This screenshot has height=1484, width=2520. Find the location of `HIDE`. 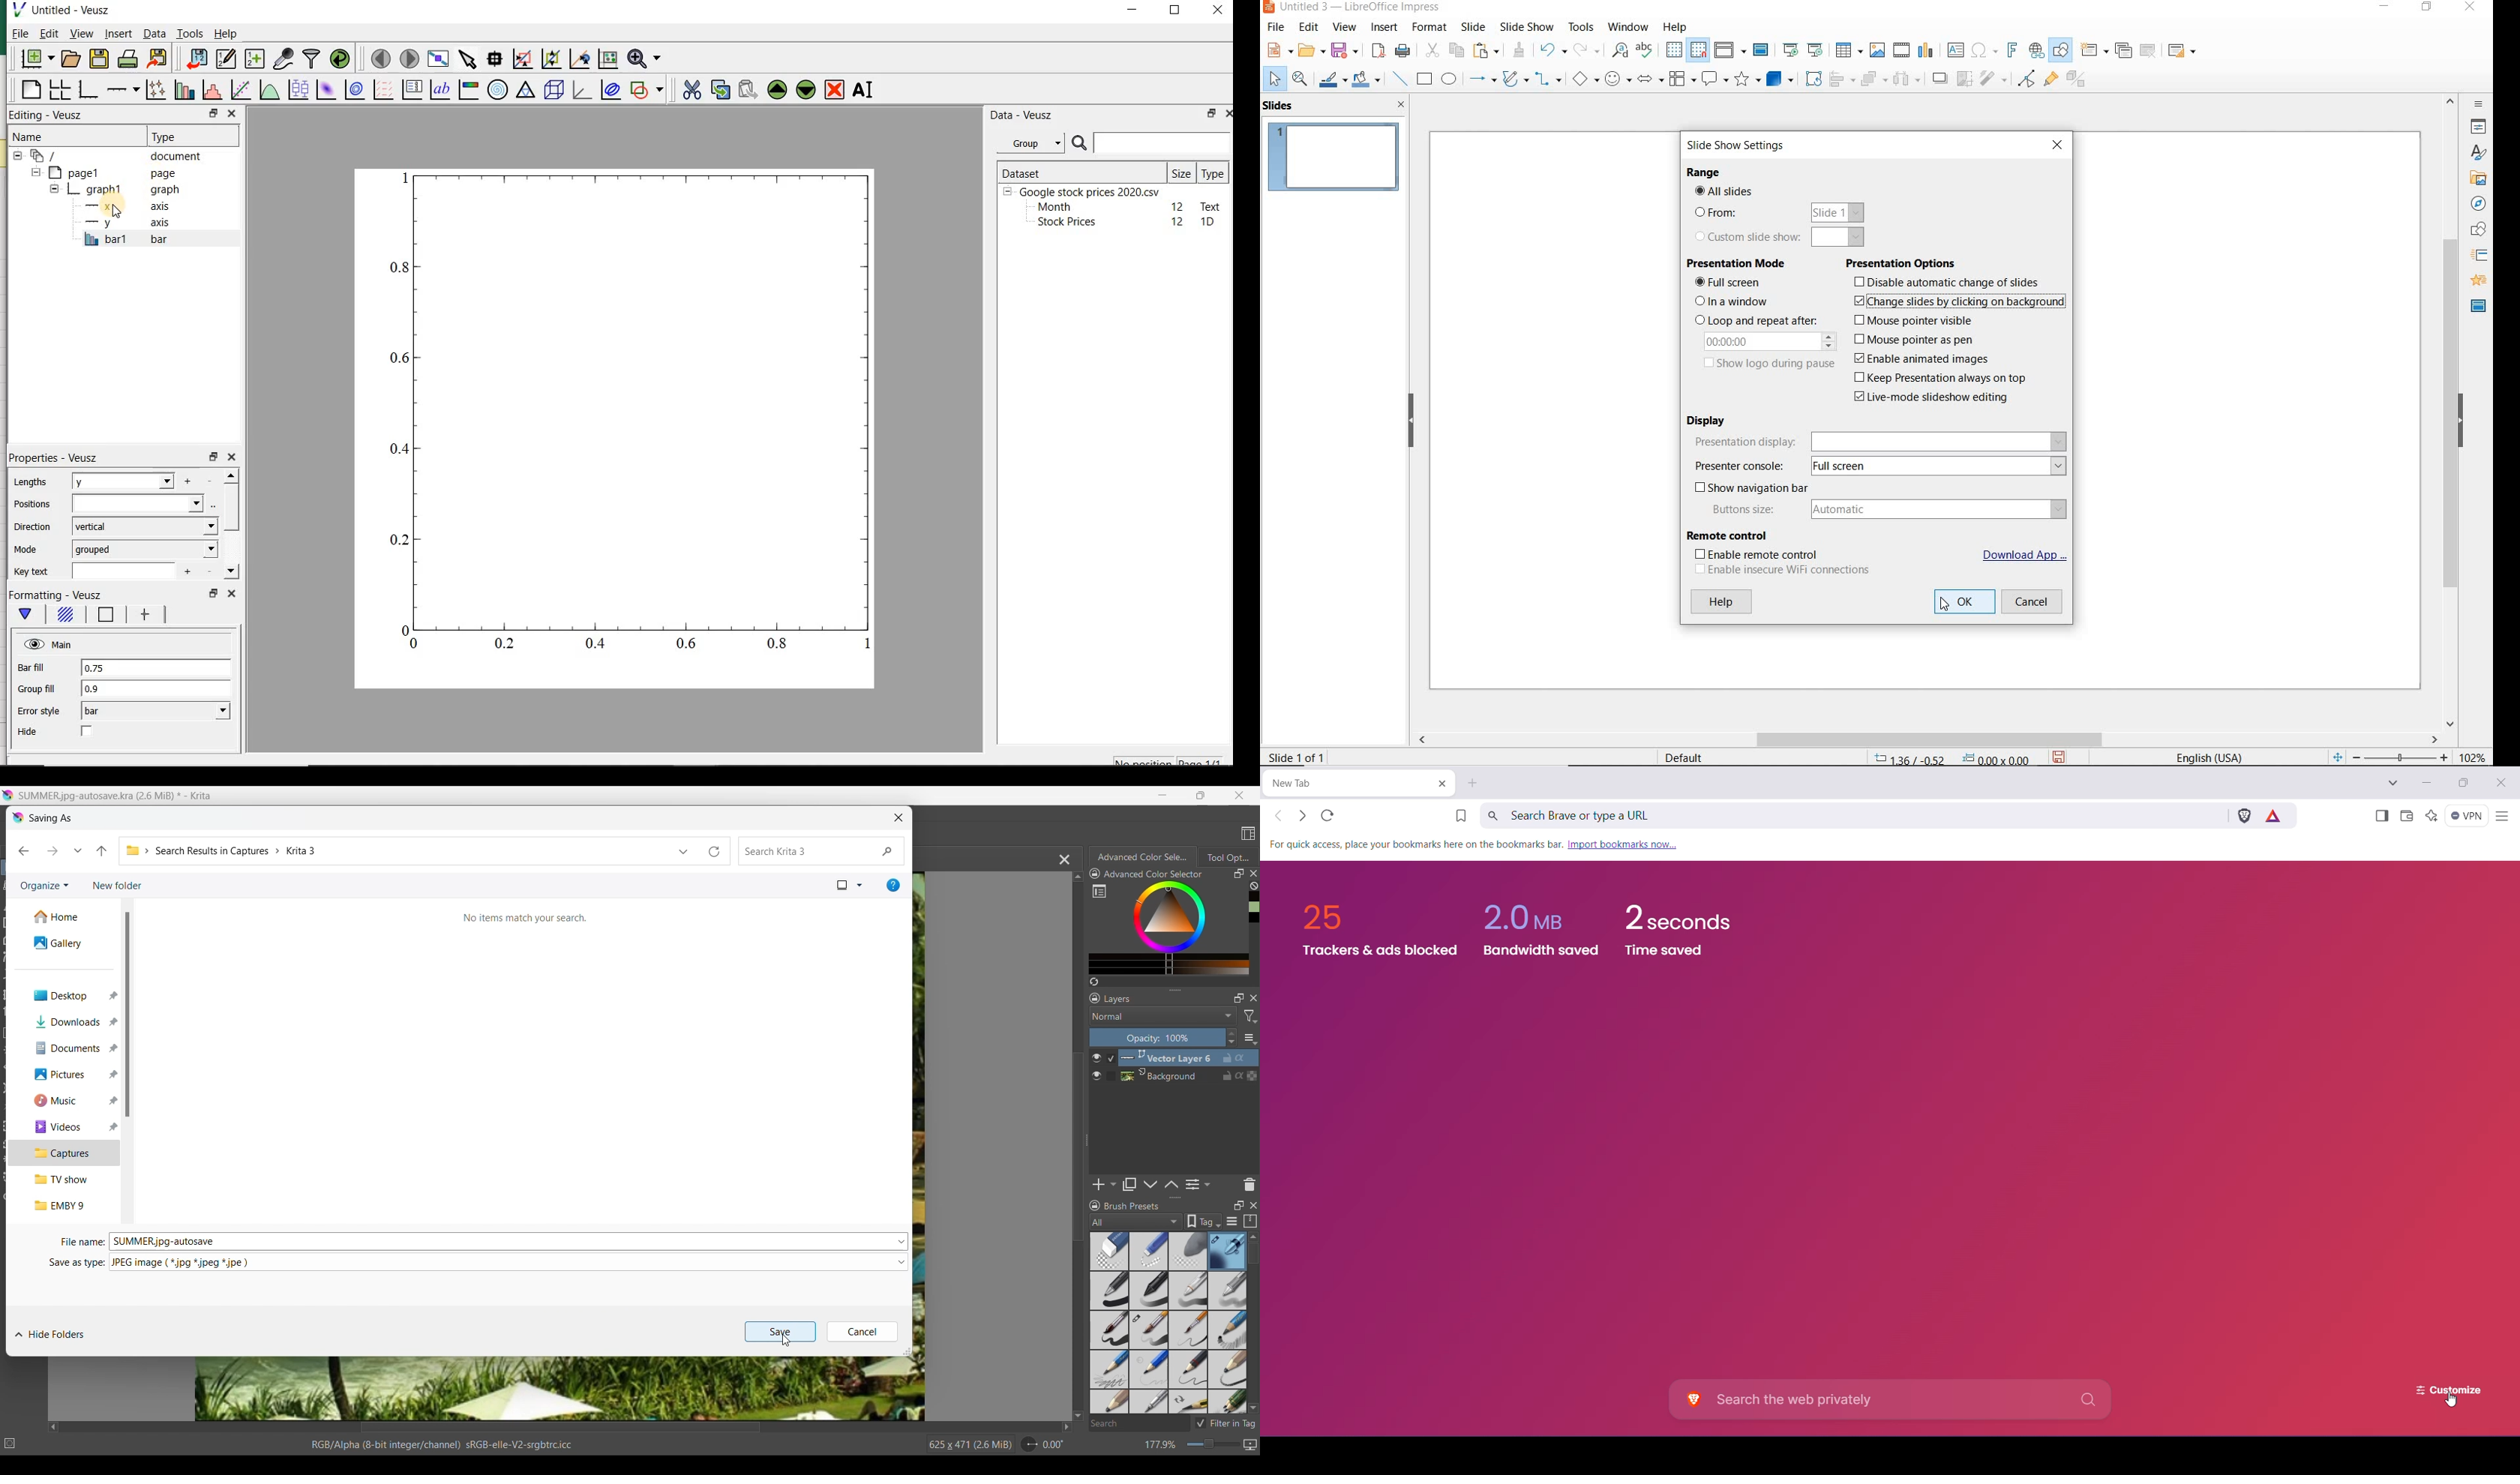

HIDE is located at coordinates (1411, 422).